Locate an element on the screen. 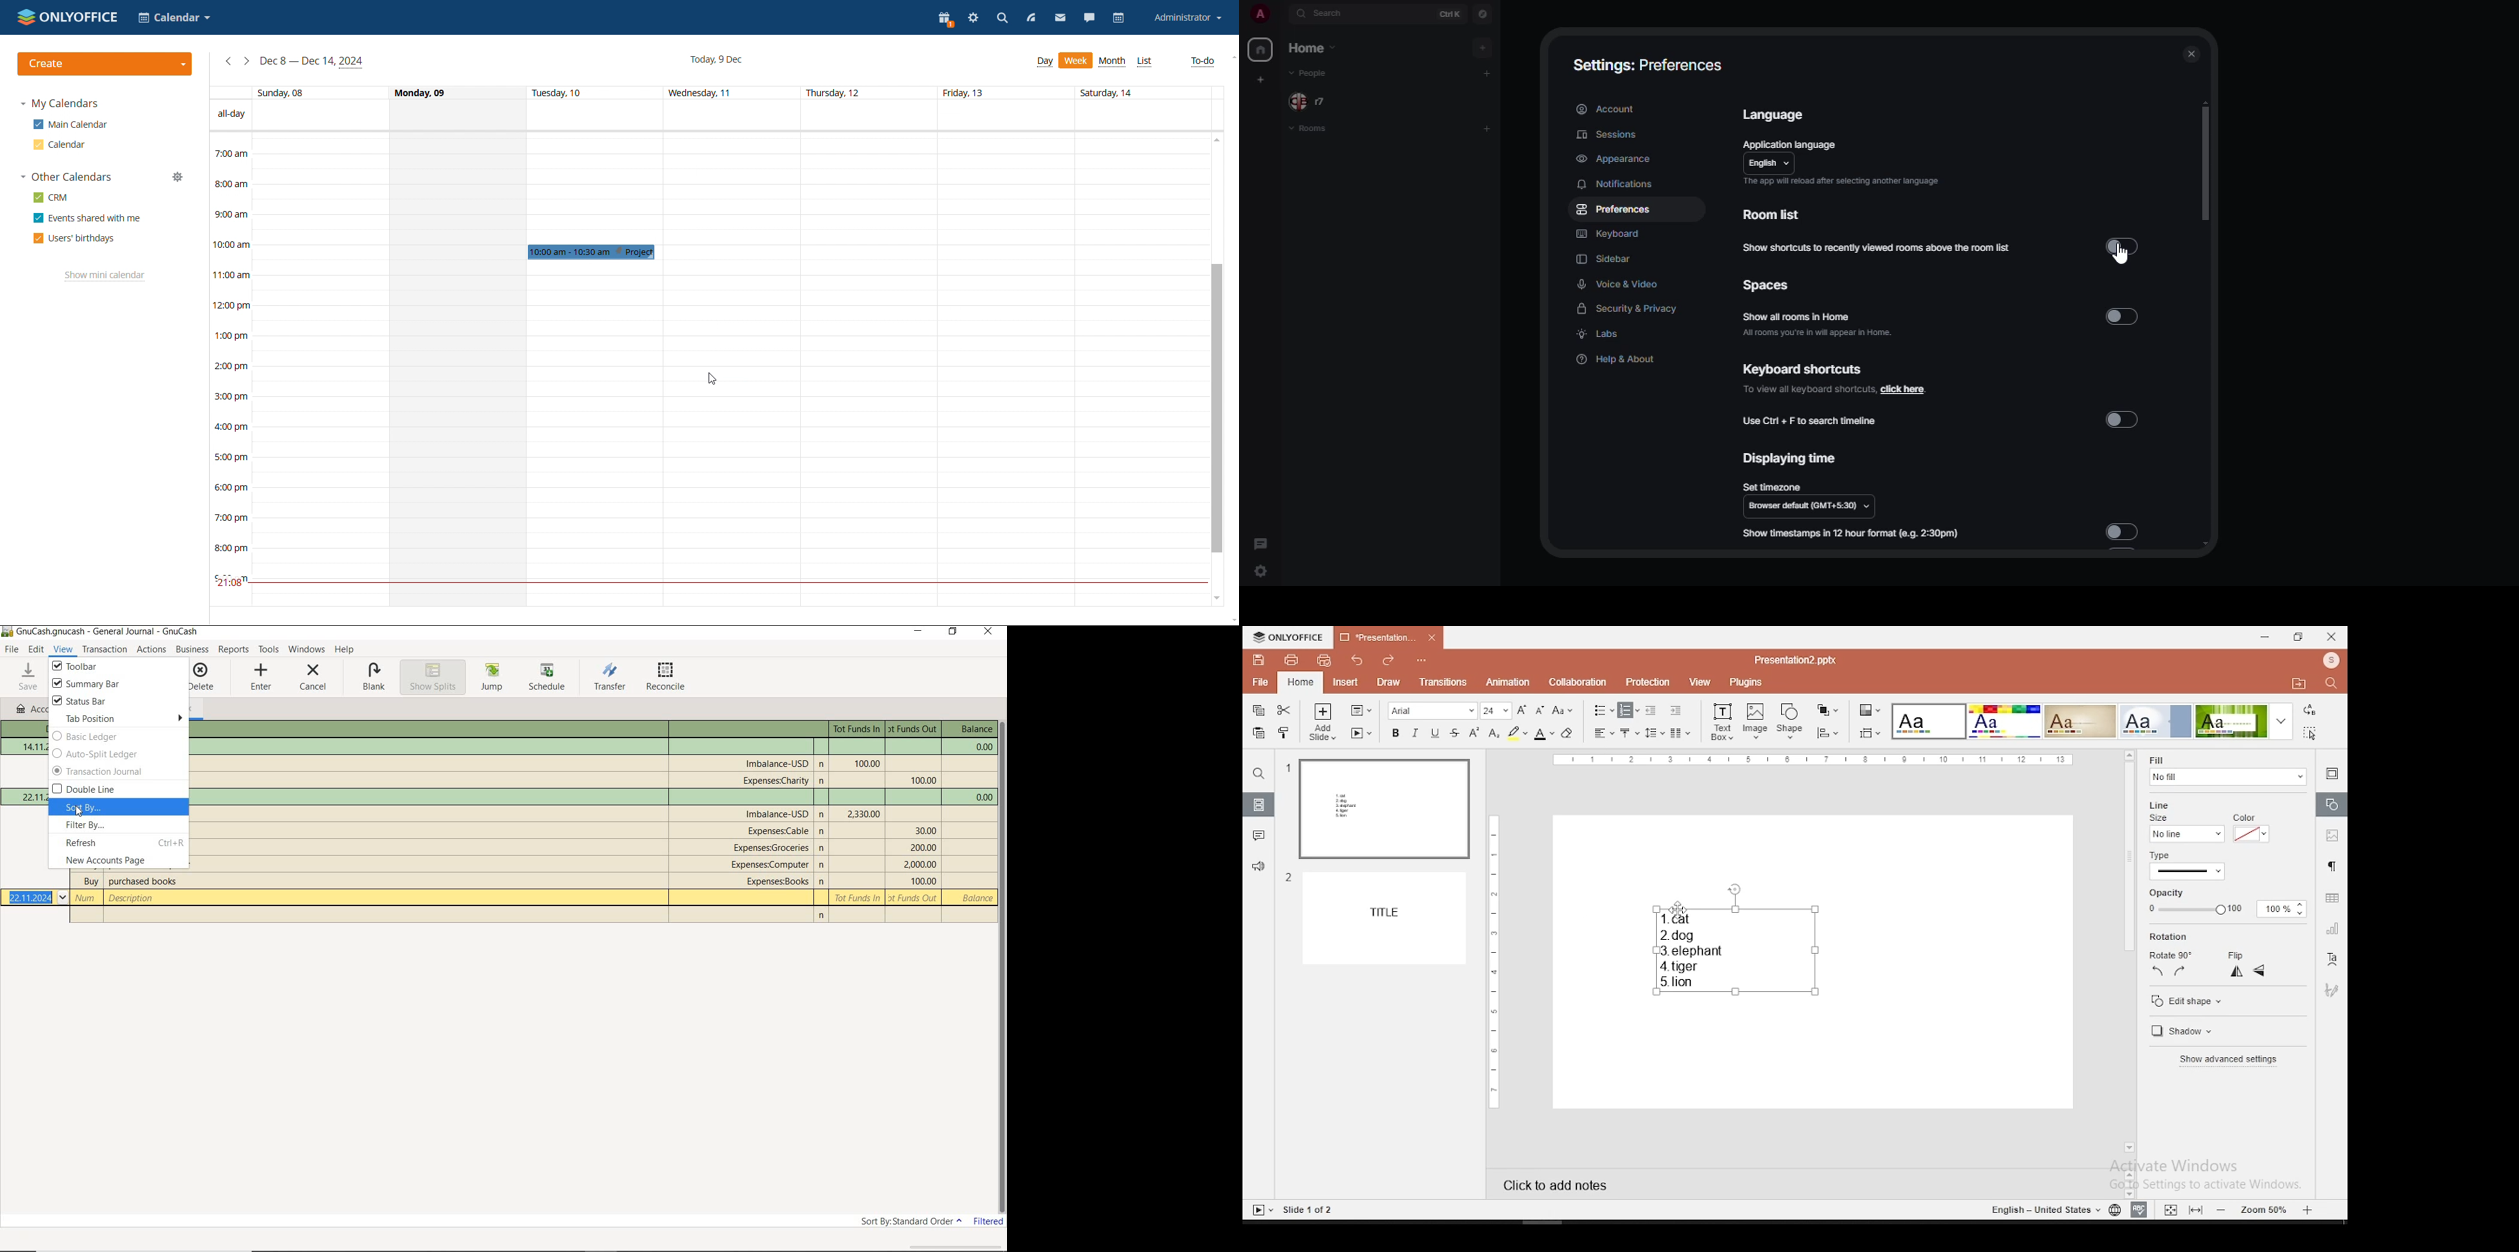 The height and width of the screenshot is (1260, 2520). keyboard is located at coordinates (1607, 232).